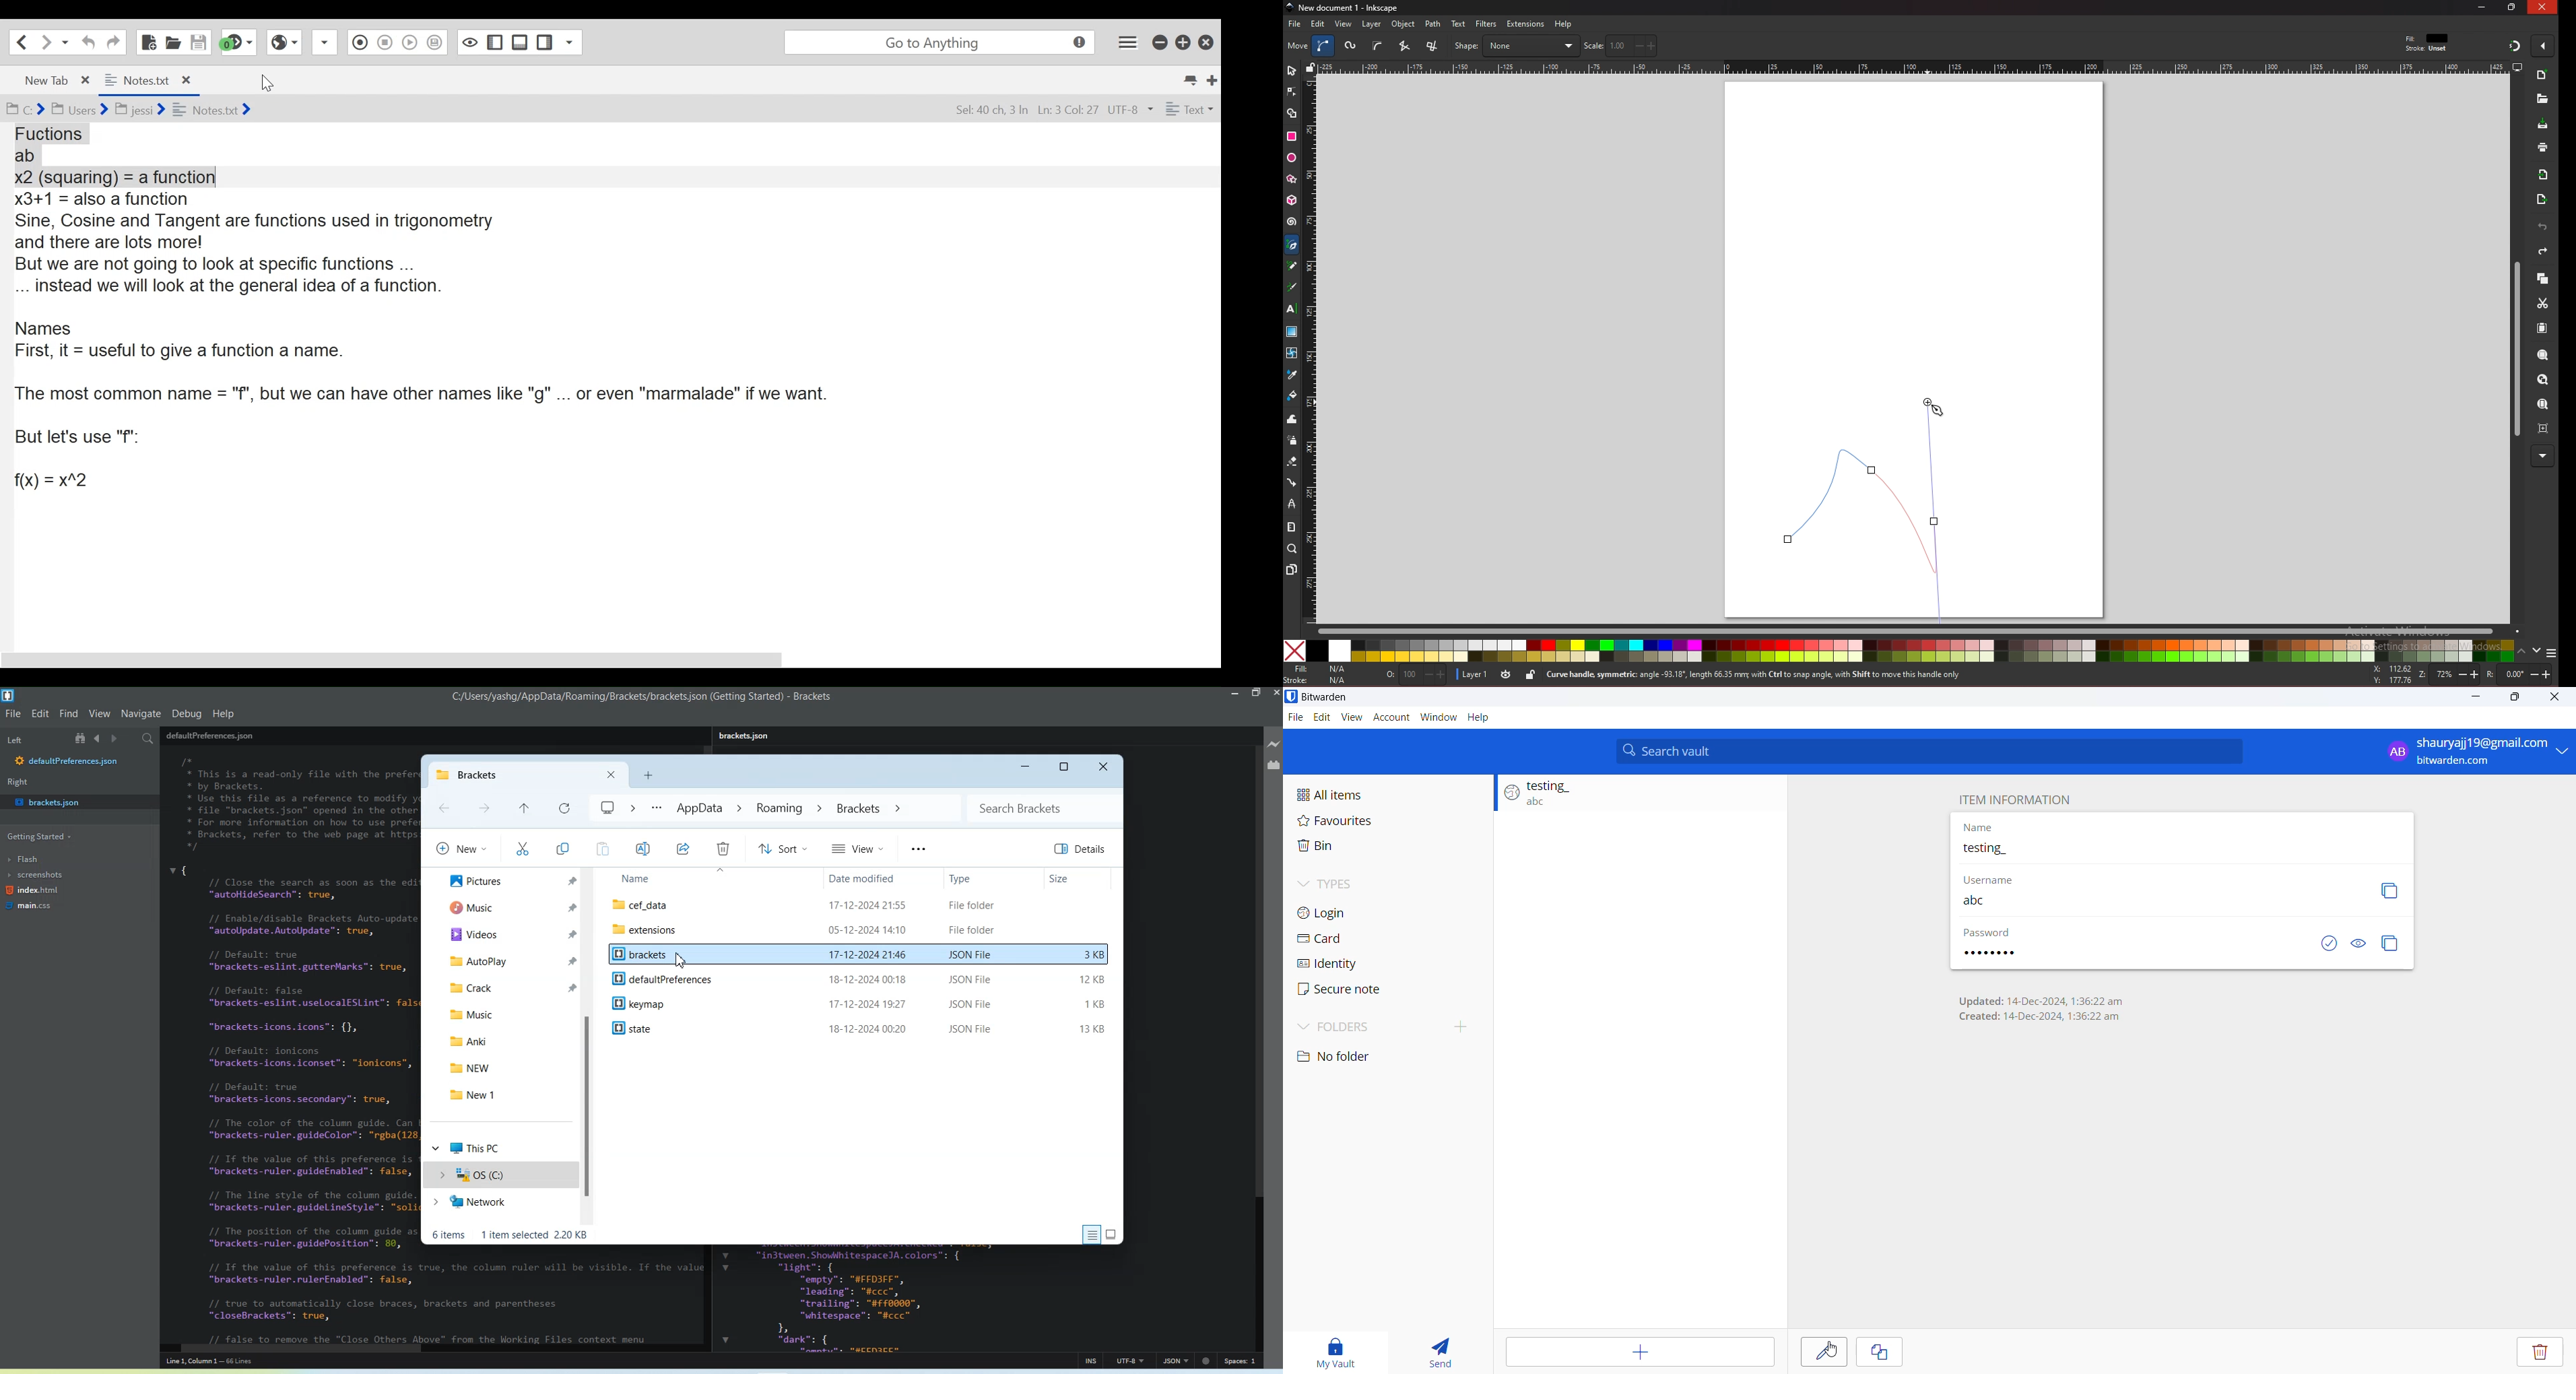 This screenshot has width=2576, height=1400. What do you see at coordinates (36, 876) in the screenshot?
I see `screenshots` at bounding box center [36, 876].